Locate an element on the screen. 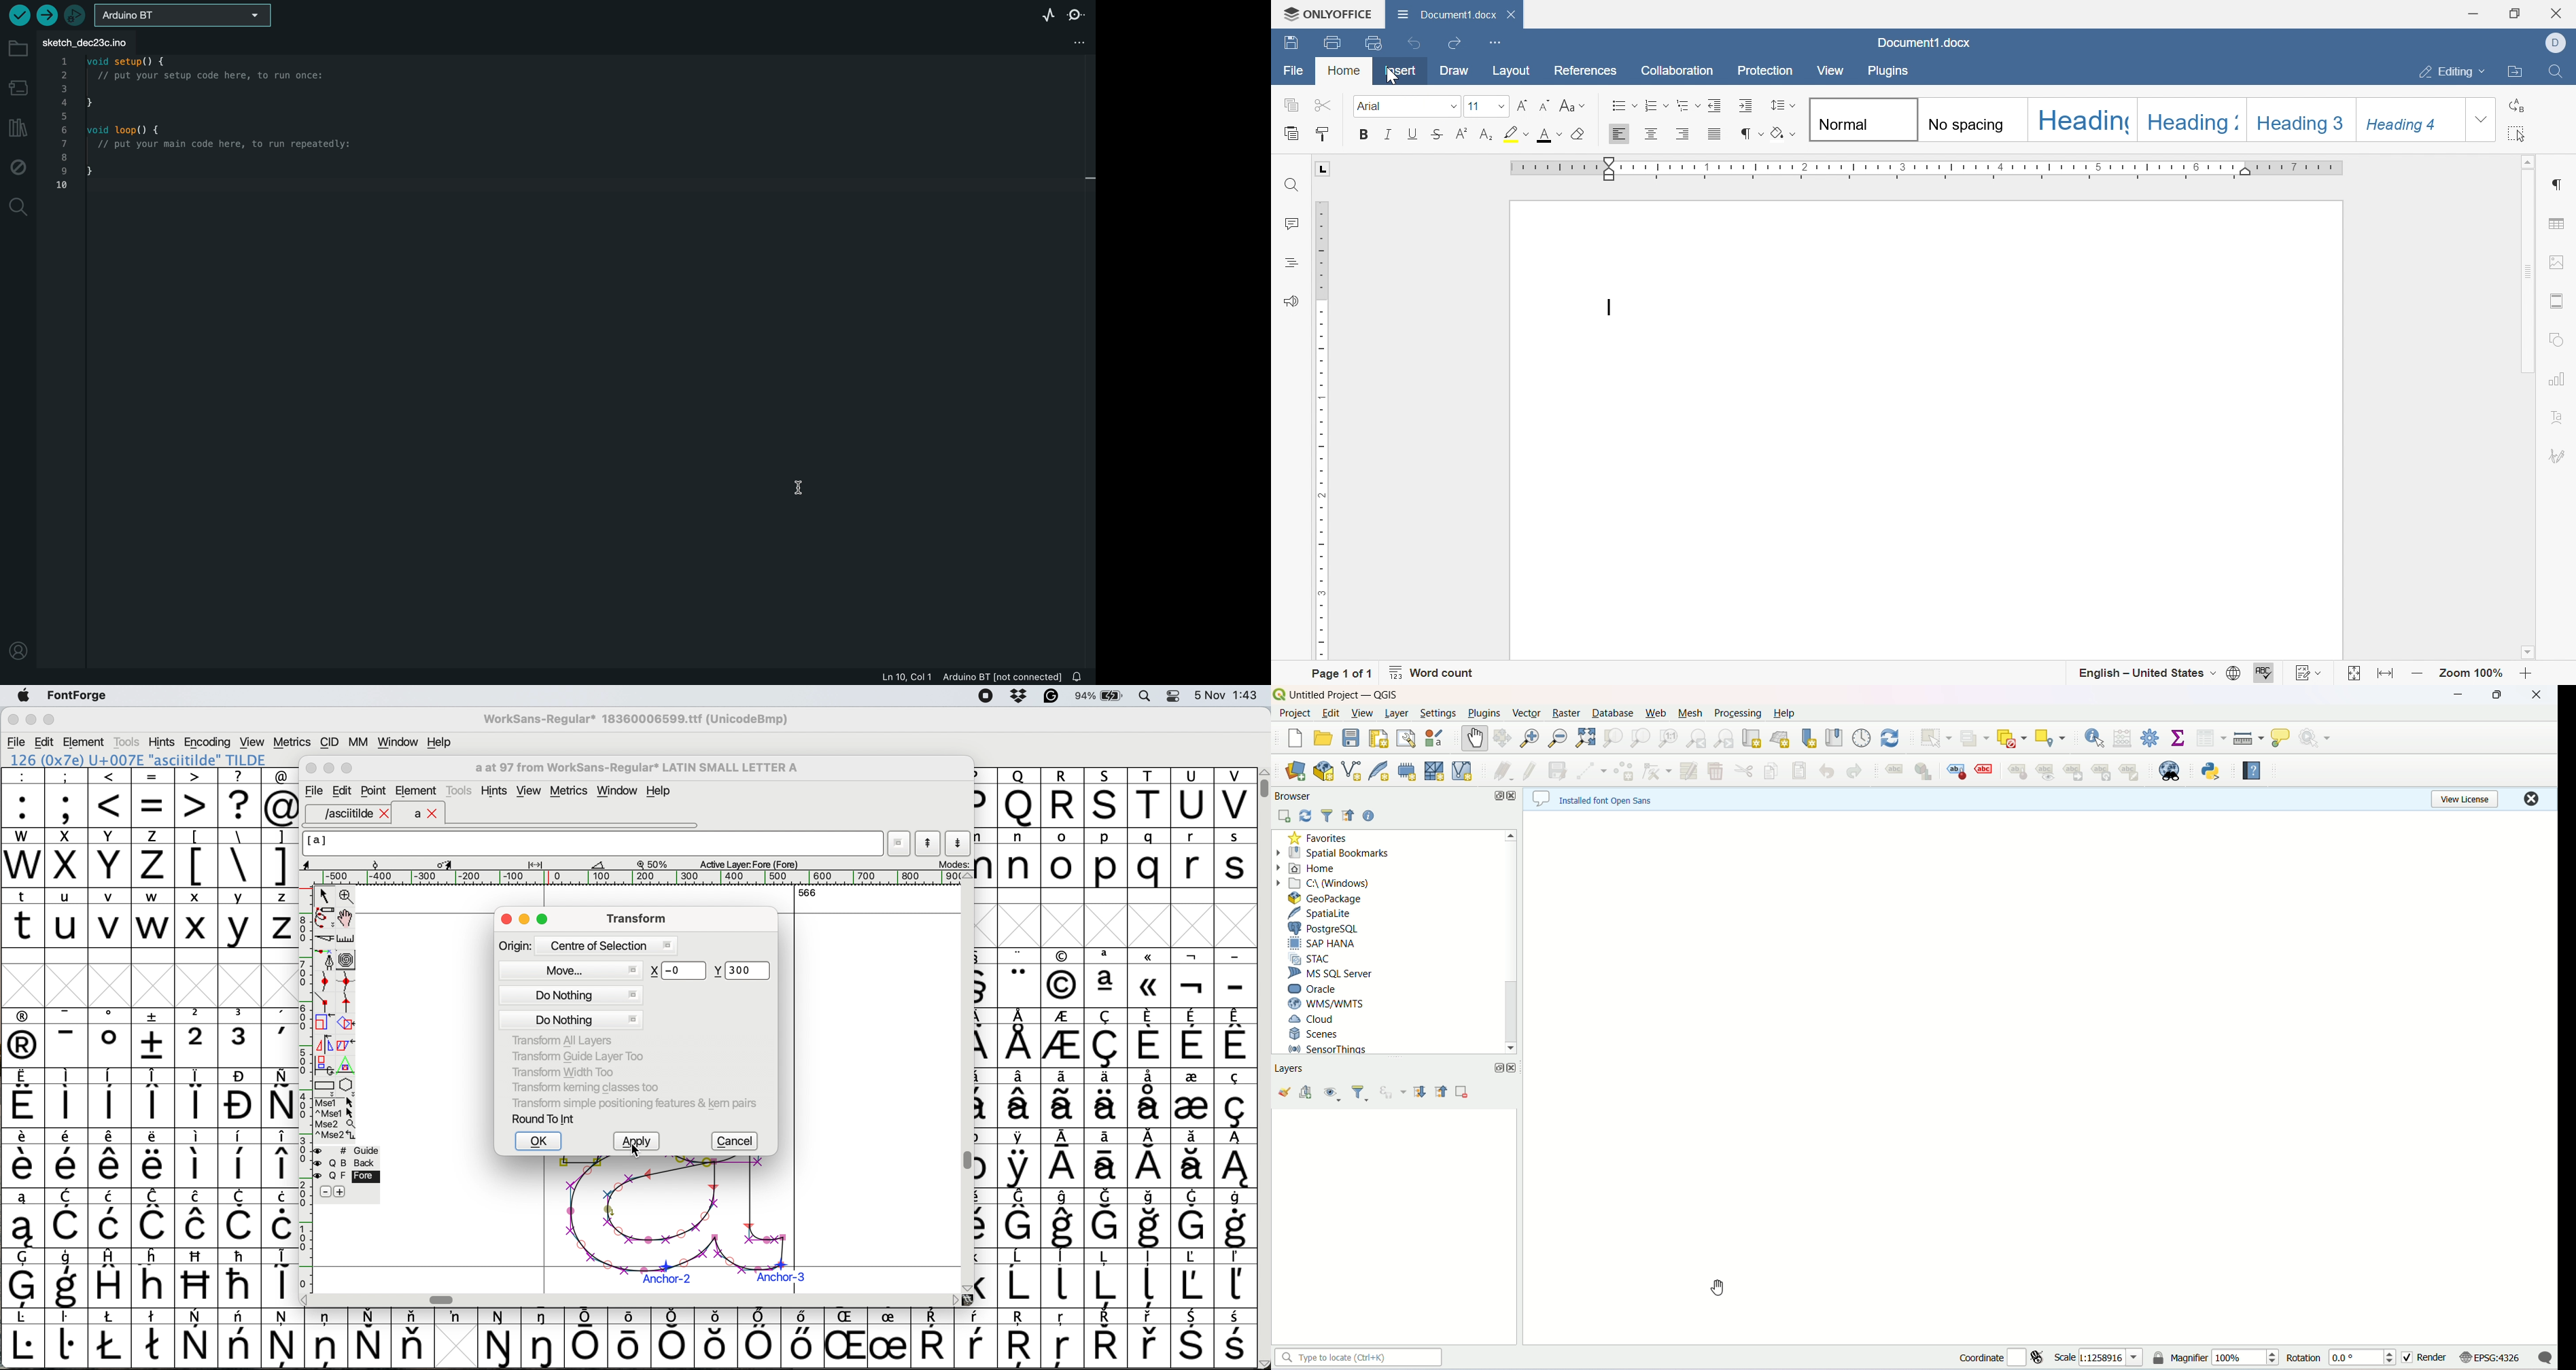  symbol is located at coordinates (240, 1099).